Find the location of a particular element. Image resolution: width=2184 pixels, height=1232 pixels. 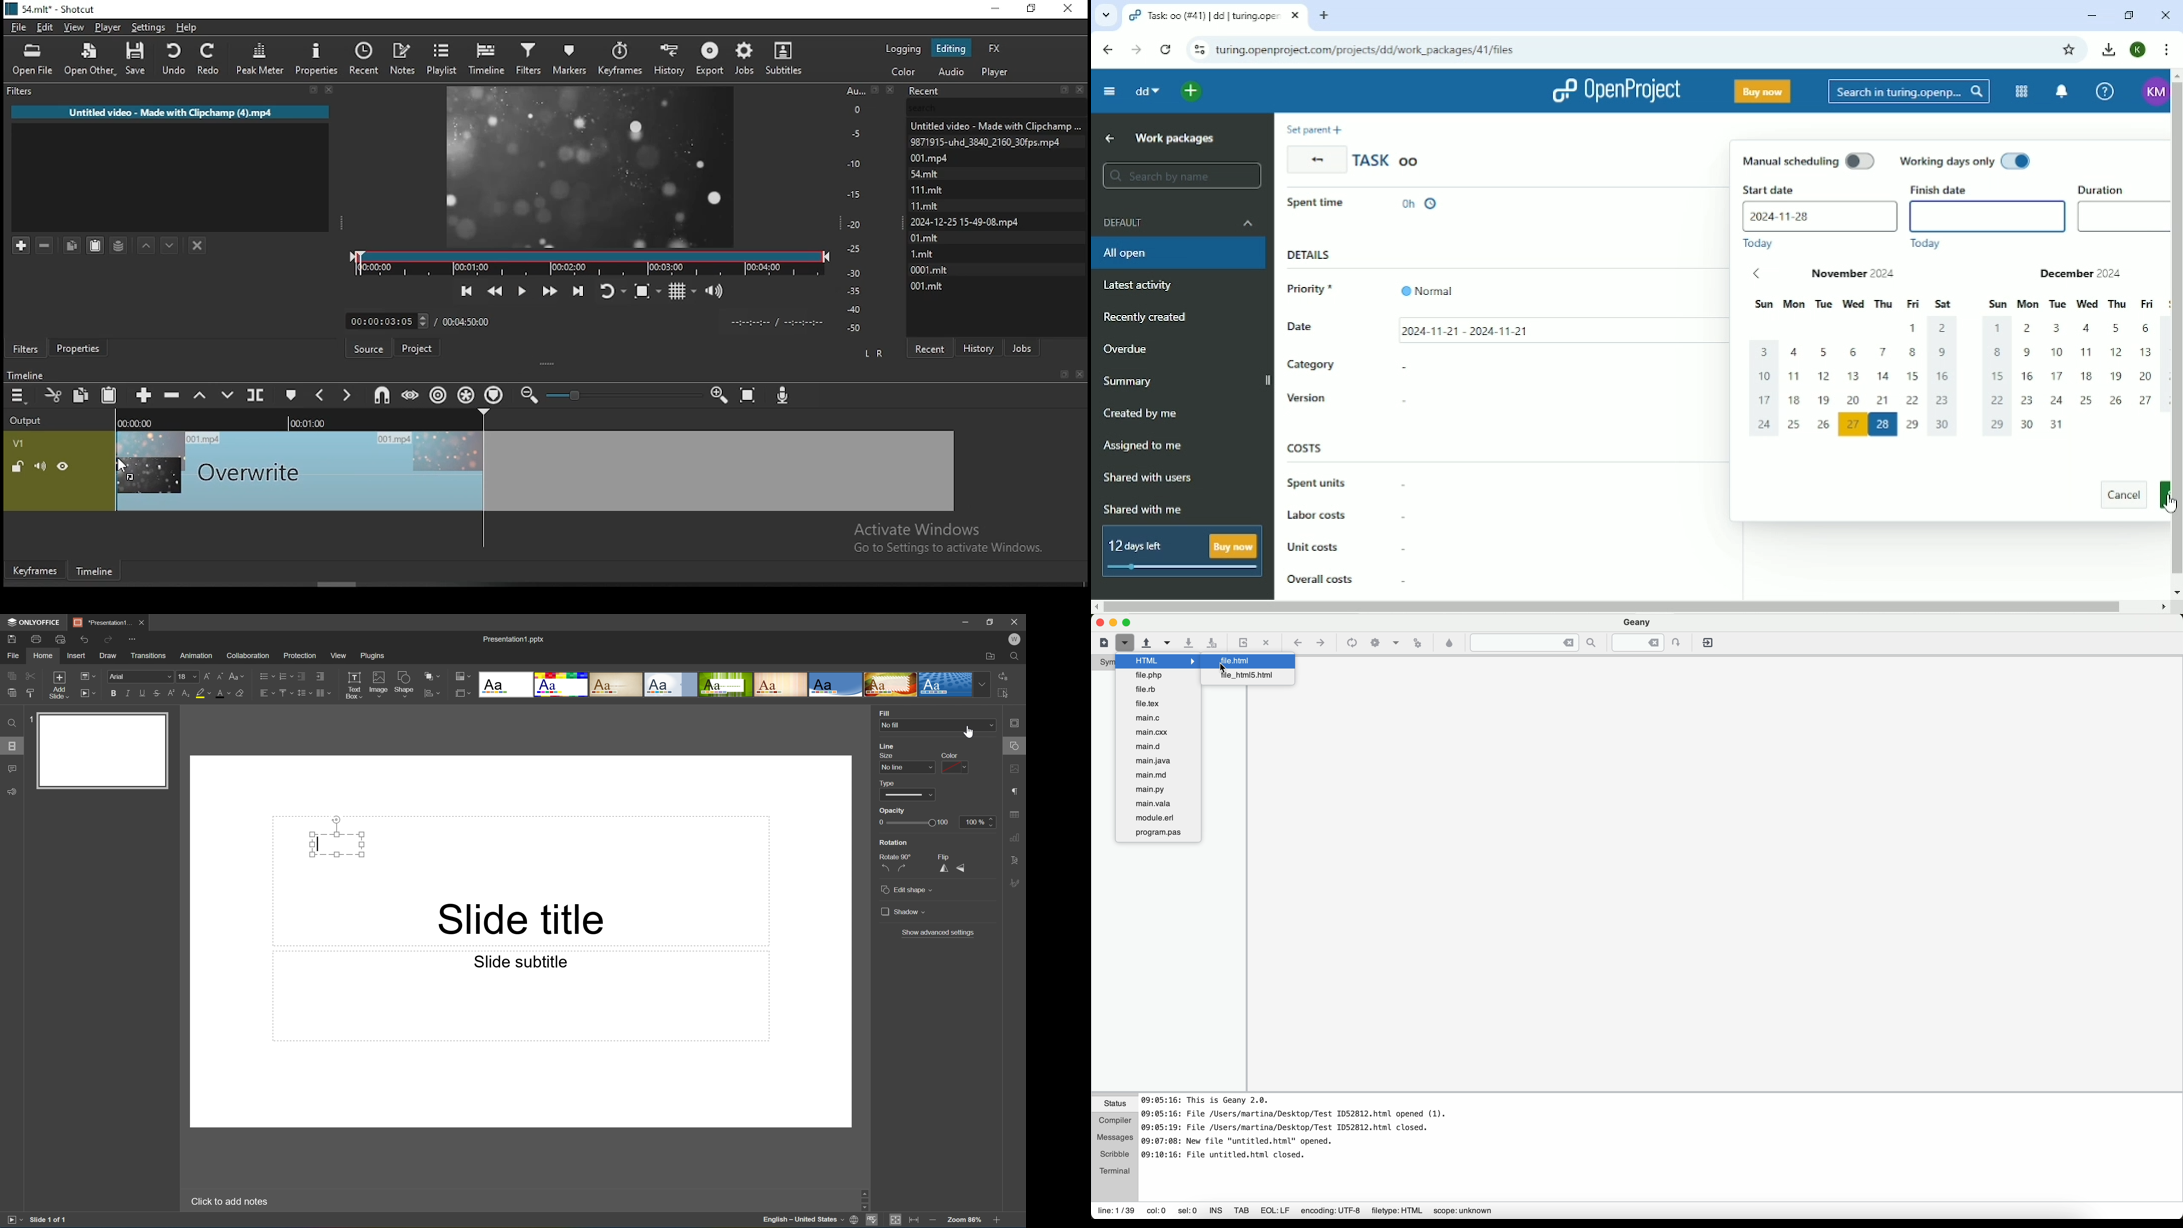

Text Box is located at coordinates (337, 844).